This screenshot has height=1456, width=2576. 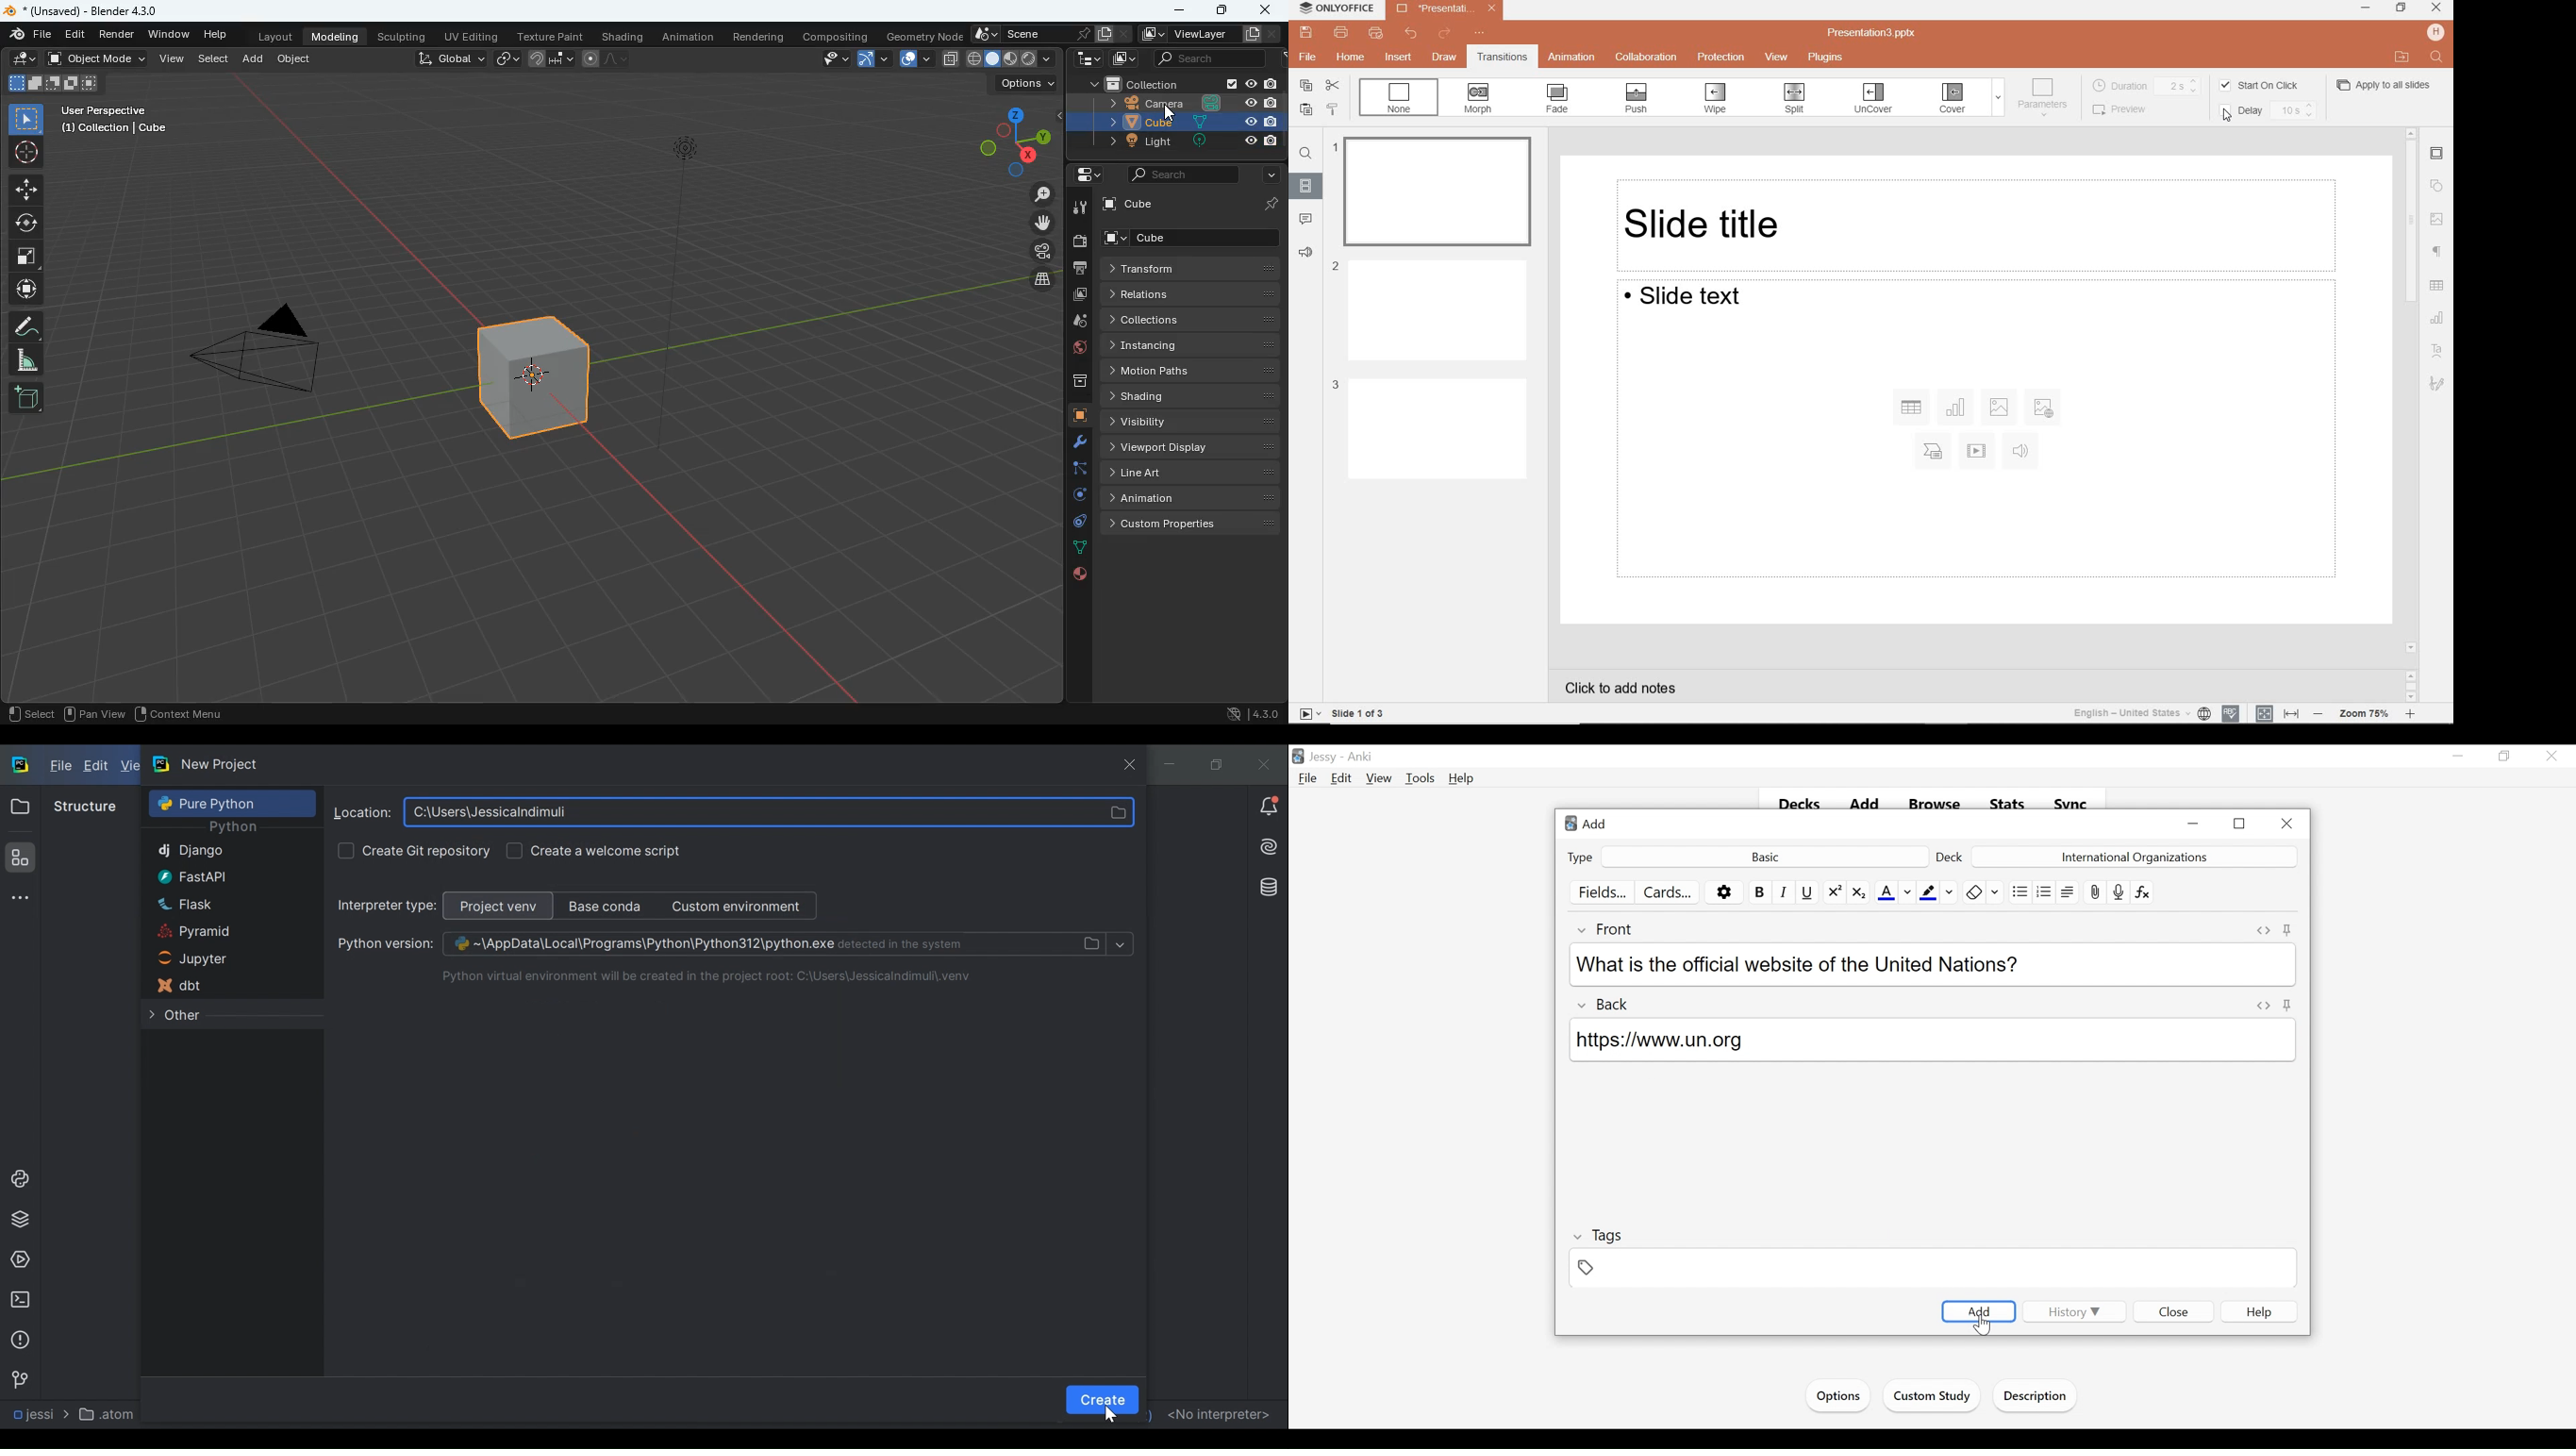 I want to click on camera, so click(x=277, y=353).